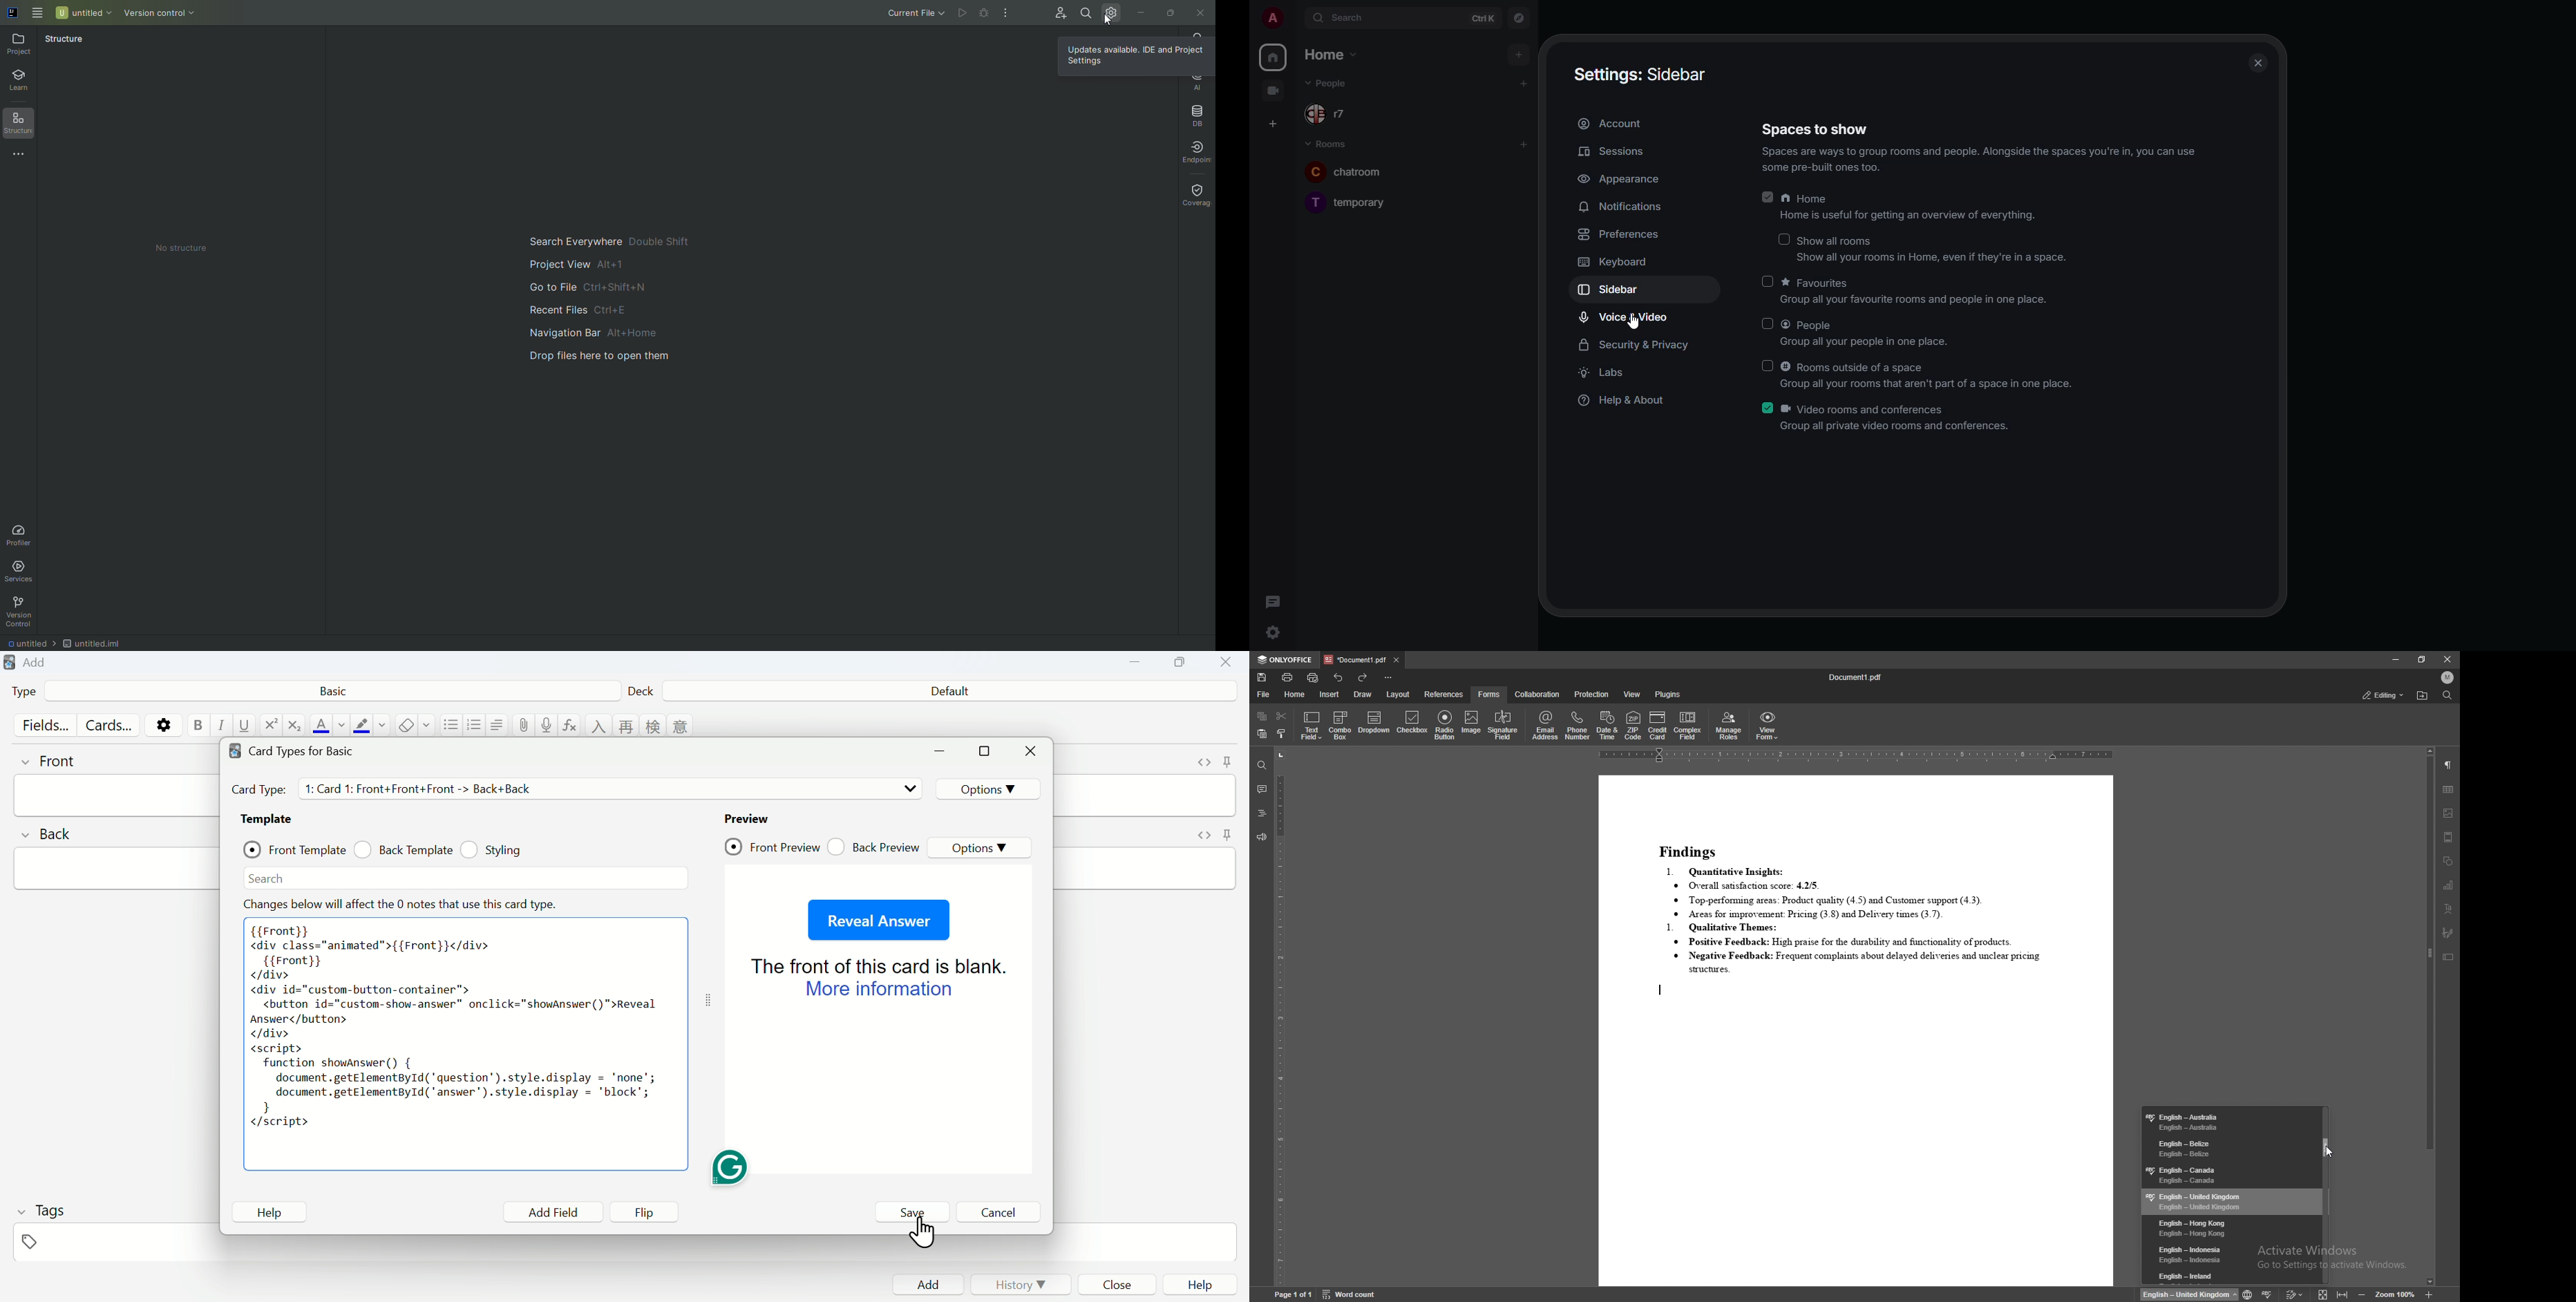 The image size is (2576, 1316). Describe the element at coordinates (556, 1212) in the screenshot. I see `Add Field` at that location.